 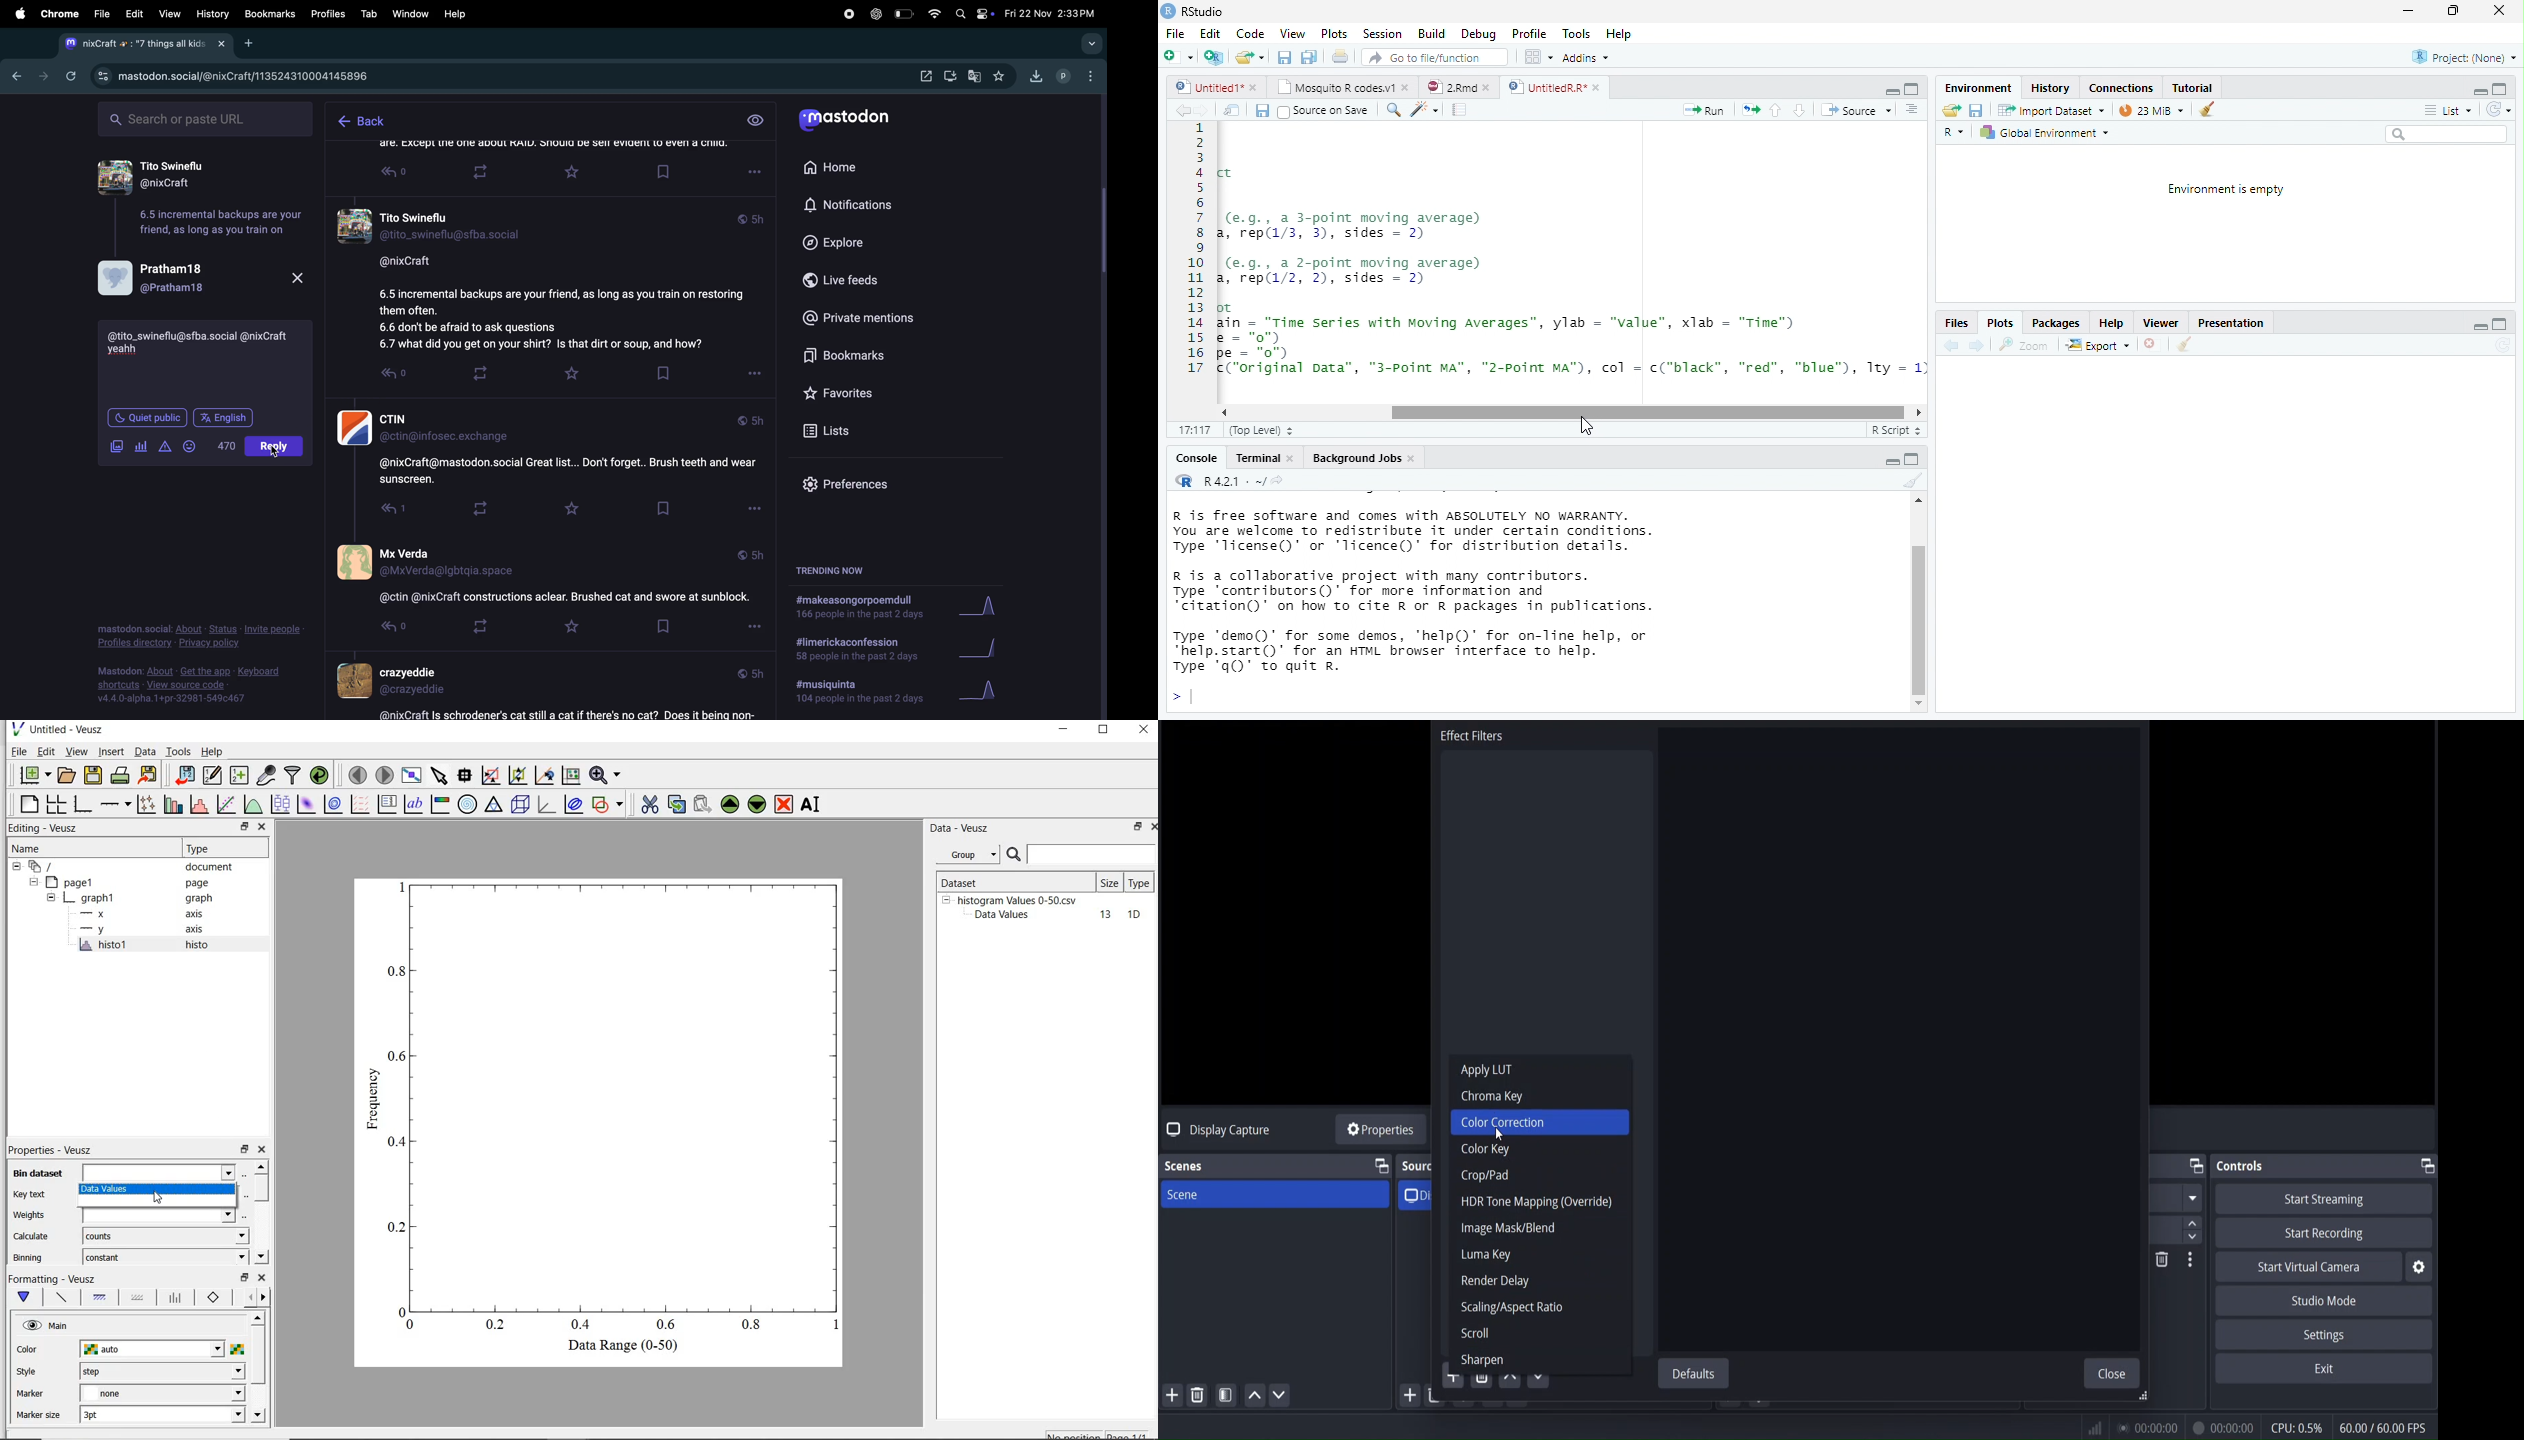 I want to click on scene, so click(x=1183, y=1196).